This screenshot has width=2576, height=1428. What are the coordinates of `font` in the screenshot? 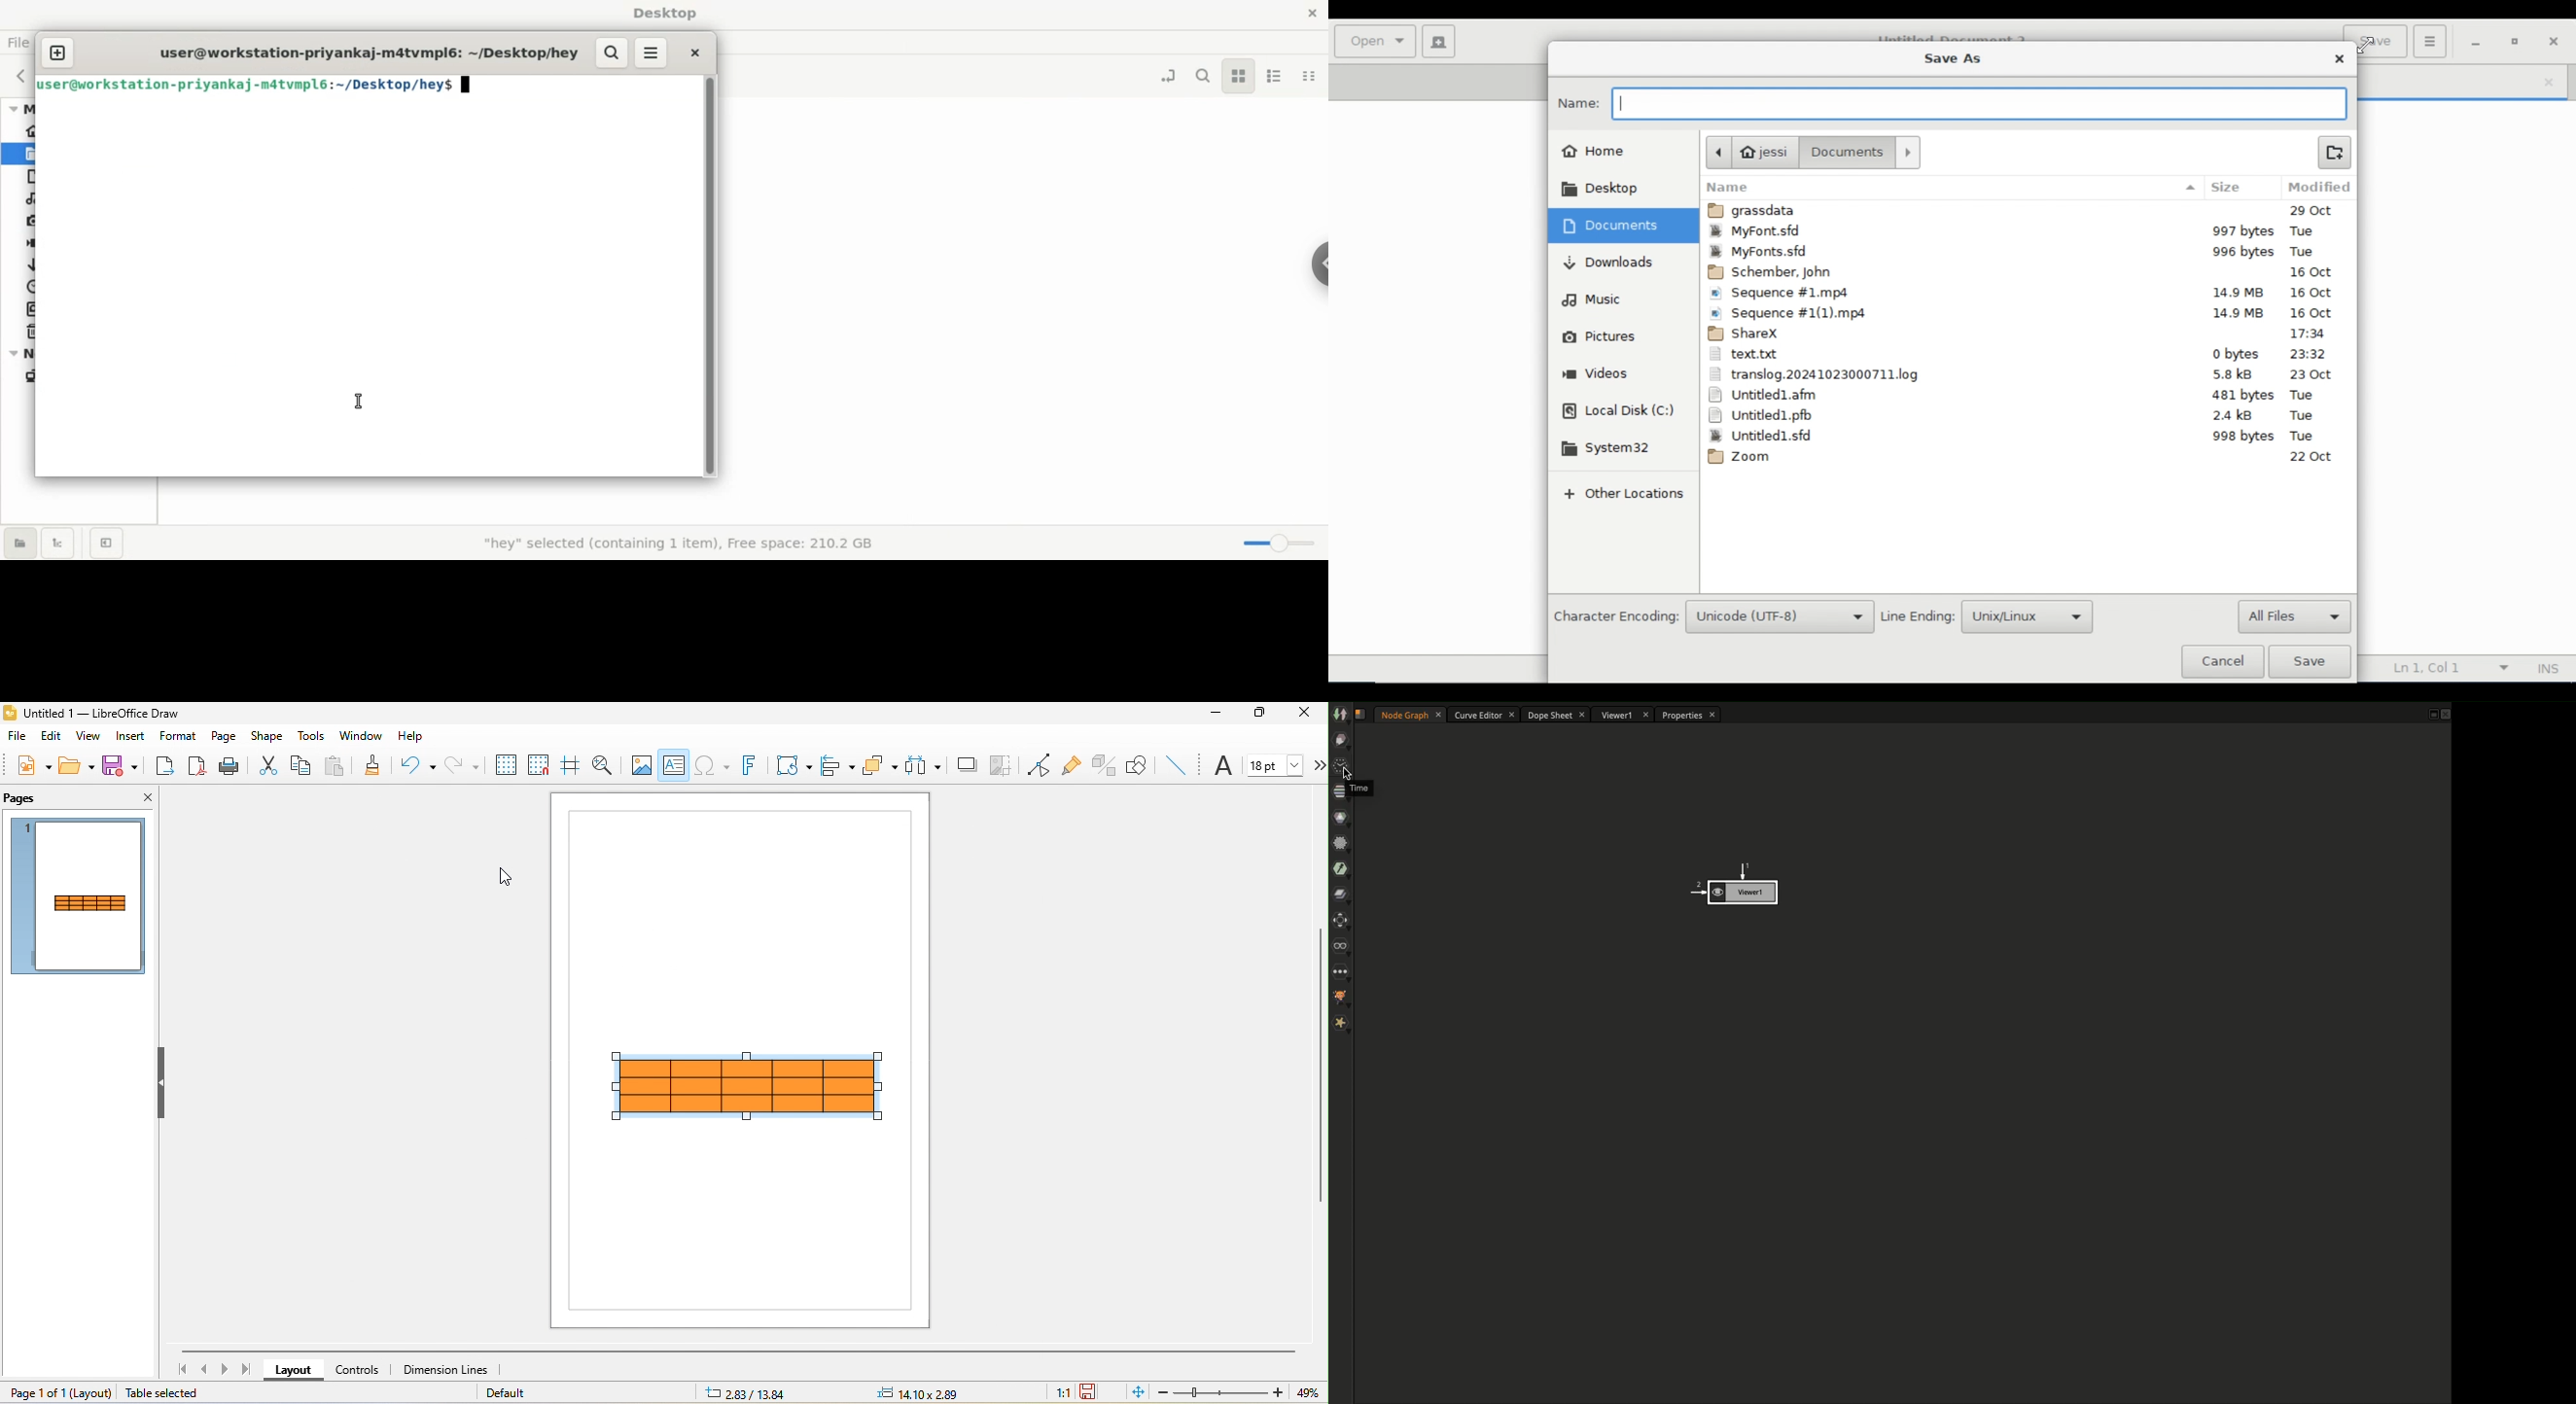 It's located at (1223, 767).